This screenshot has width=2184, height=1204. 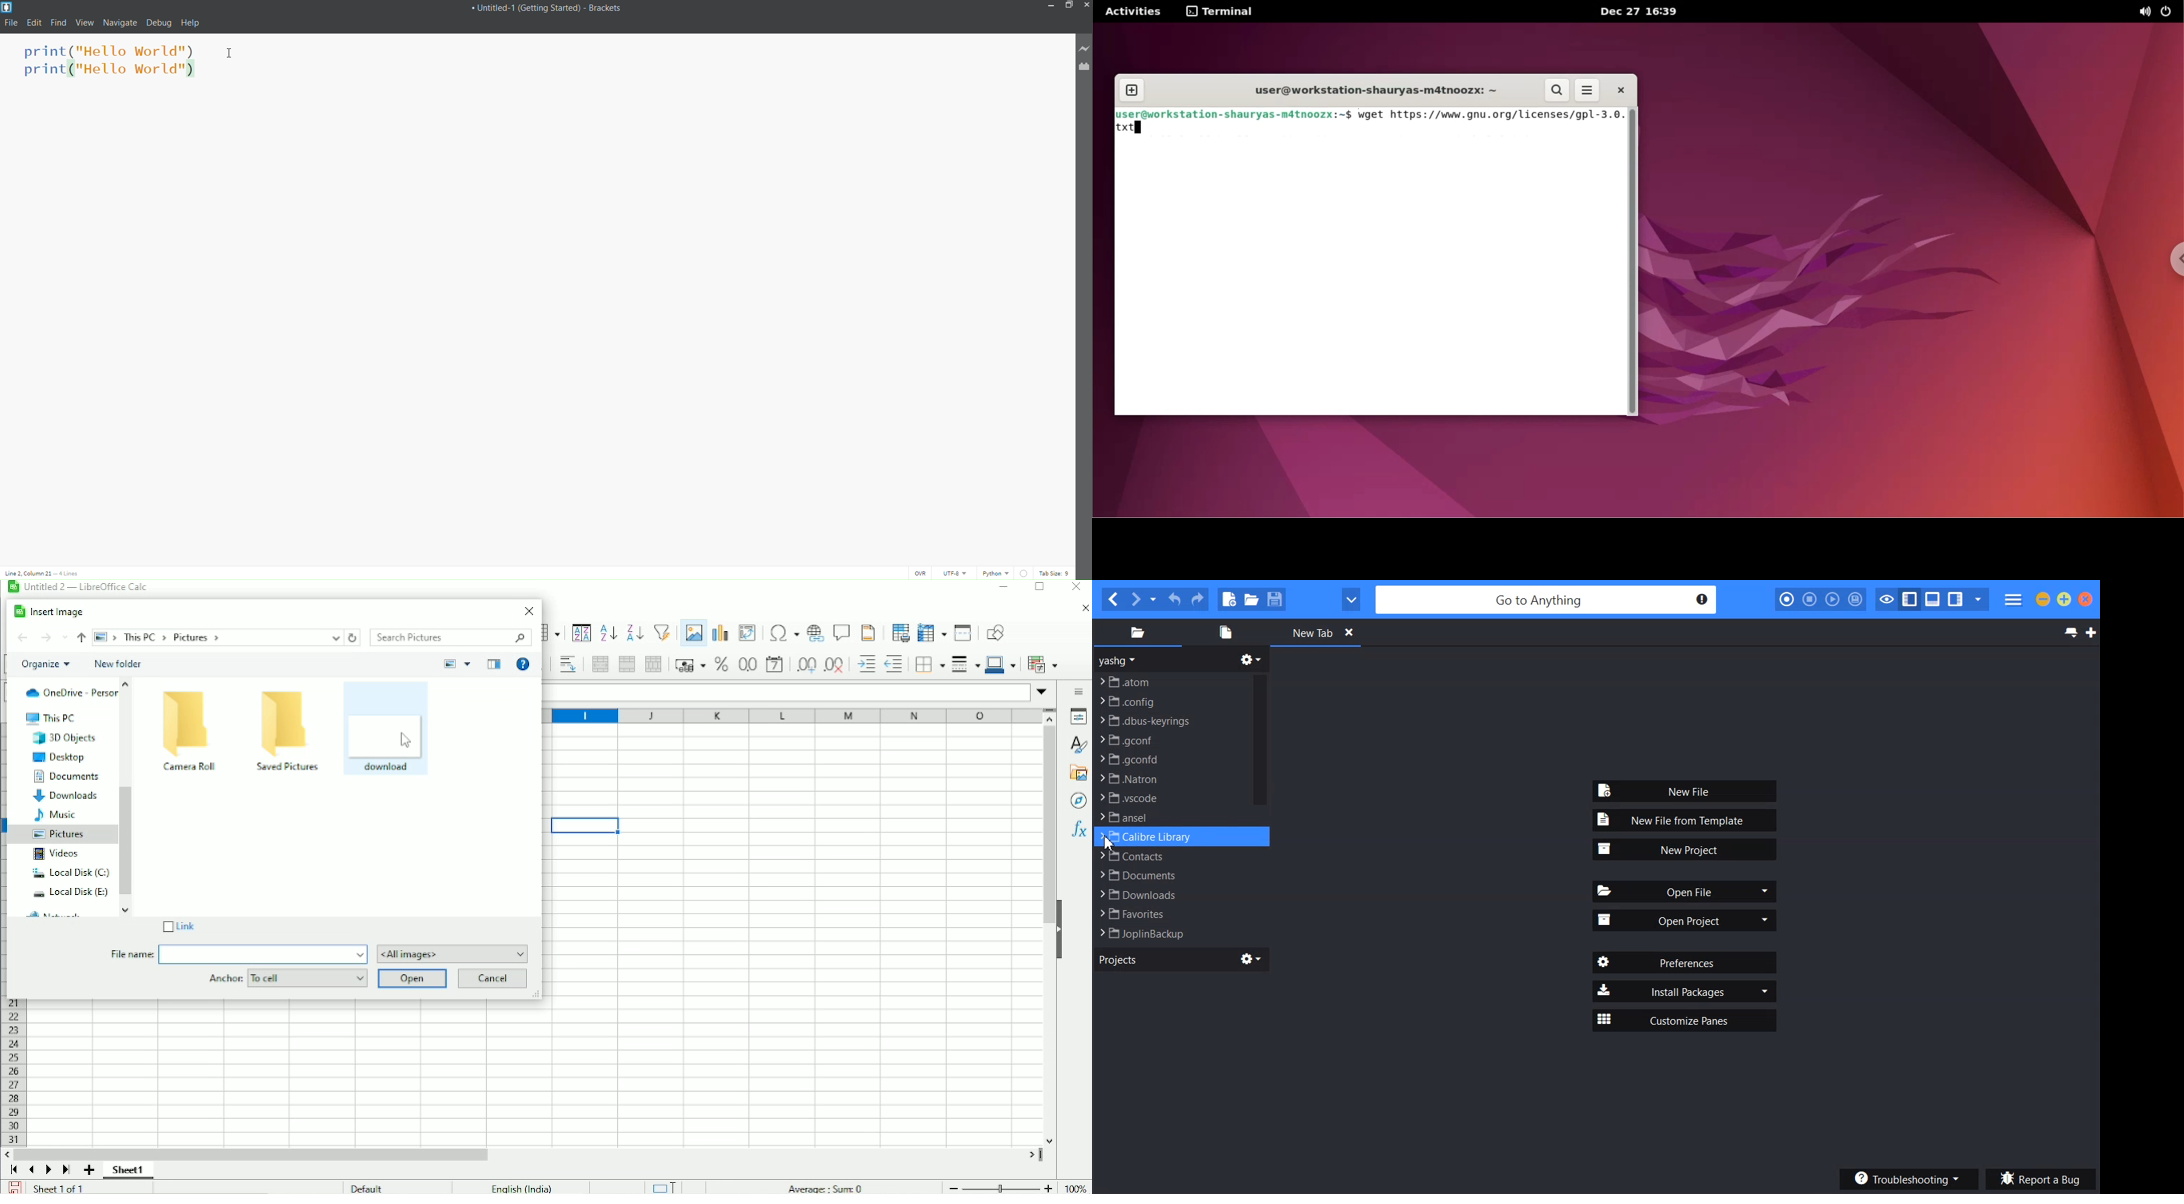 What do you see at coordinates (1702, 599) in the screenshot?
I see `Notification` at bounding box center [1702, 599].